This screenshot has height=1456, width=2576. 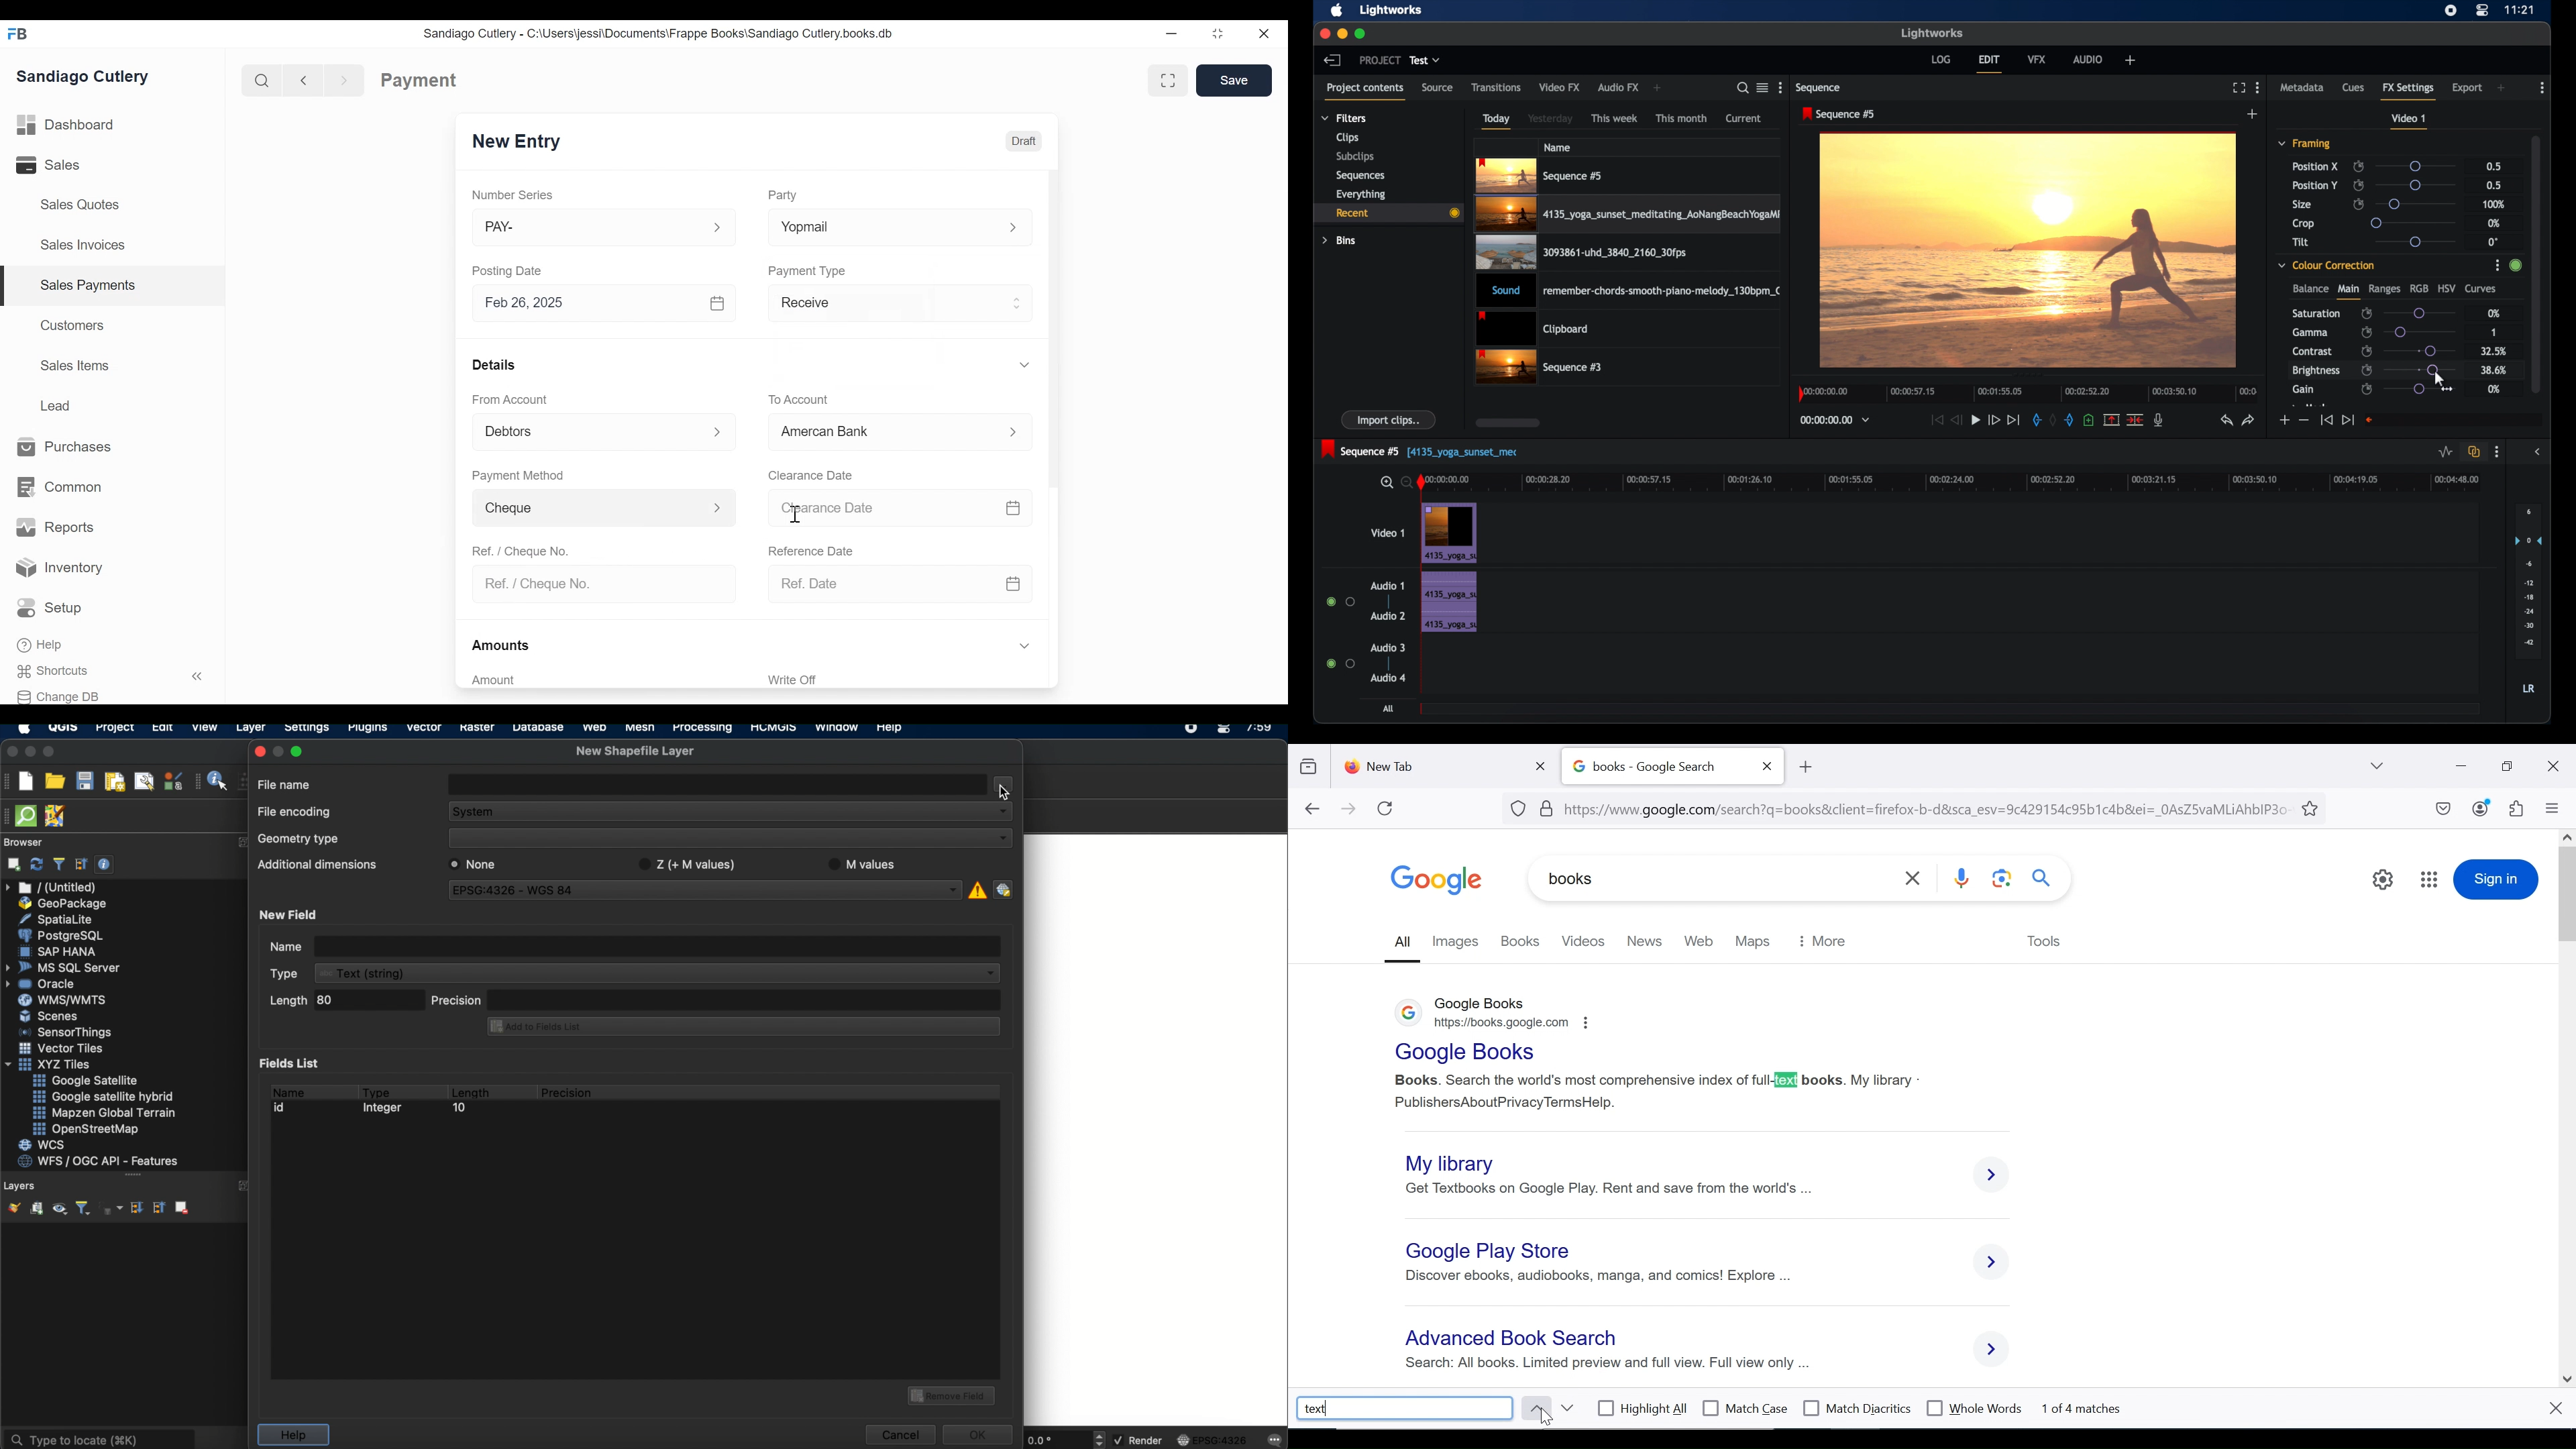 What do you see at coordinates (83, 246) in the screenshot?
I see `Sales Invoices` at bounding box center [83, 246].